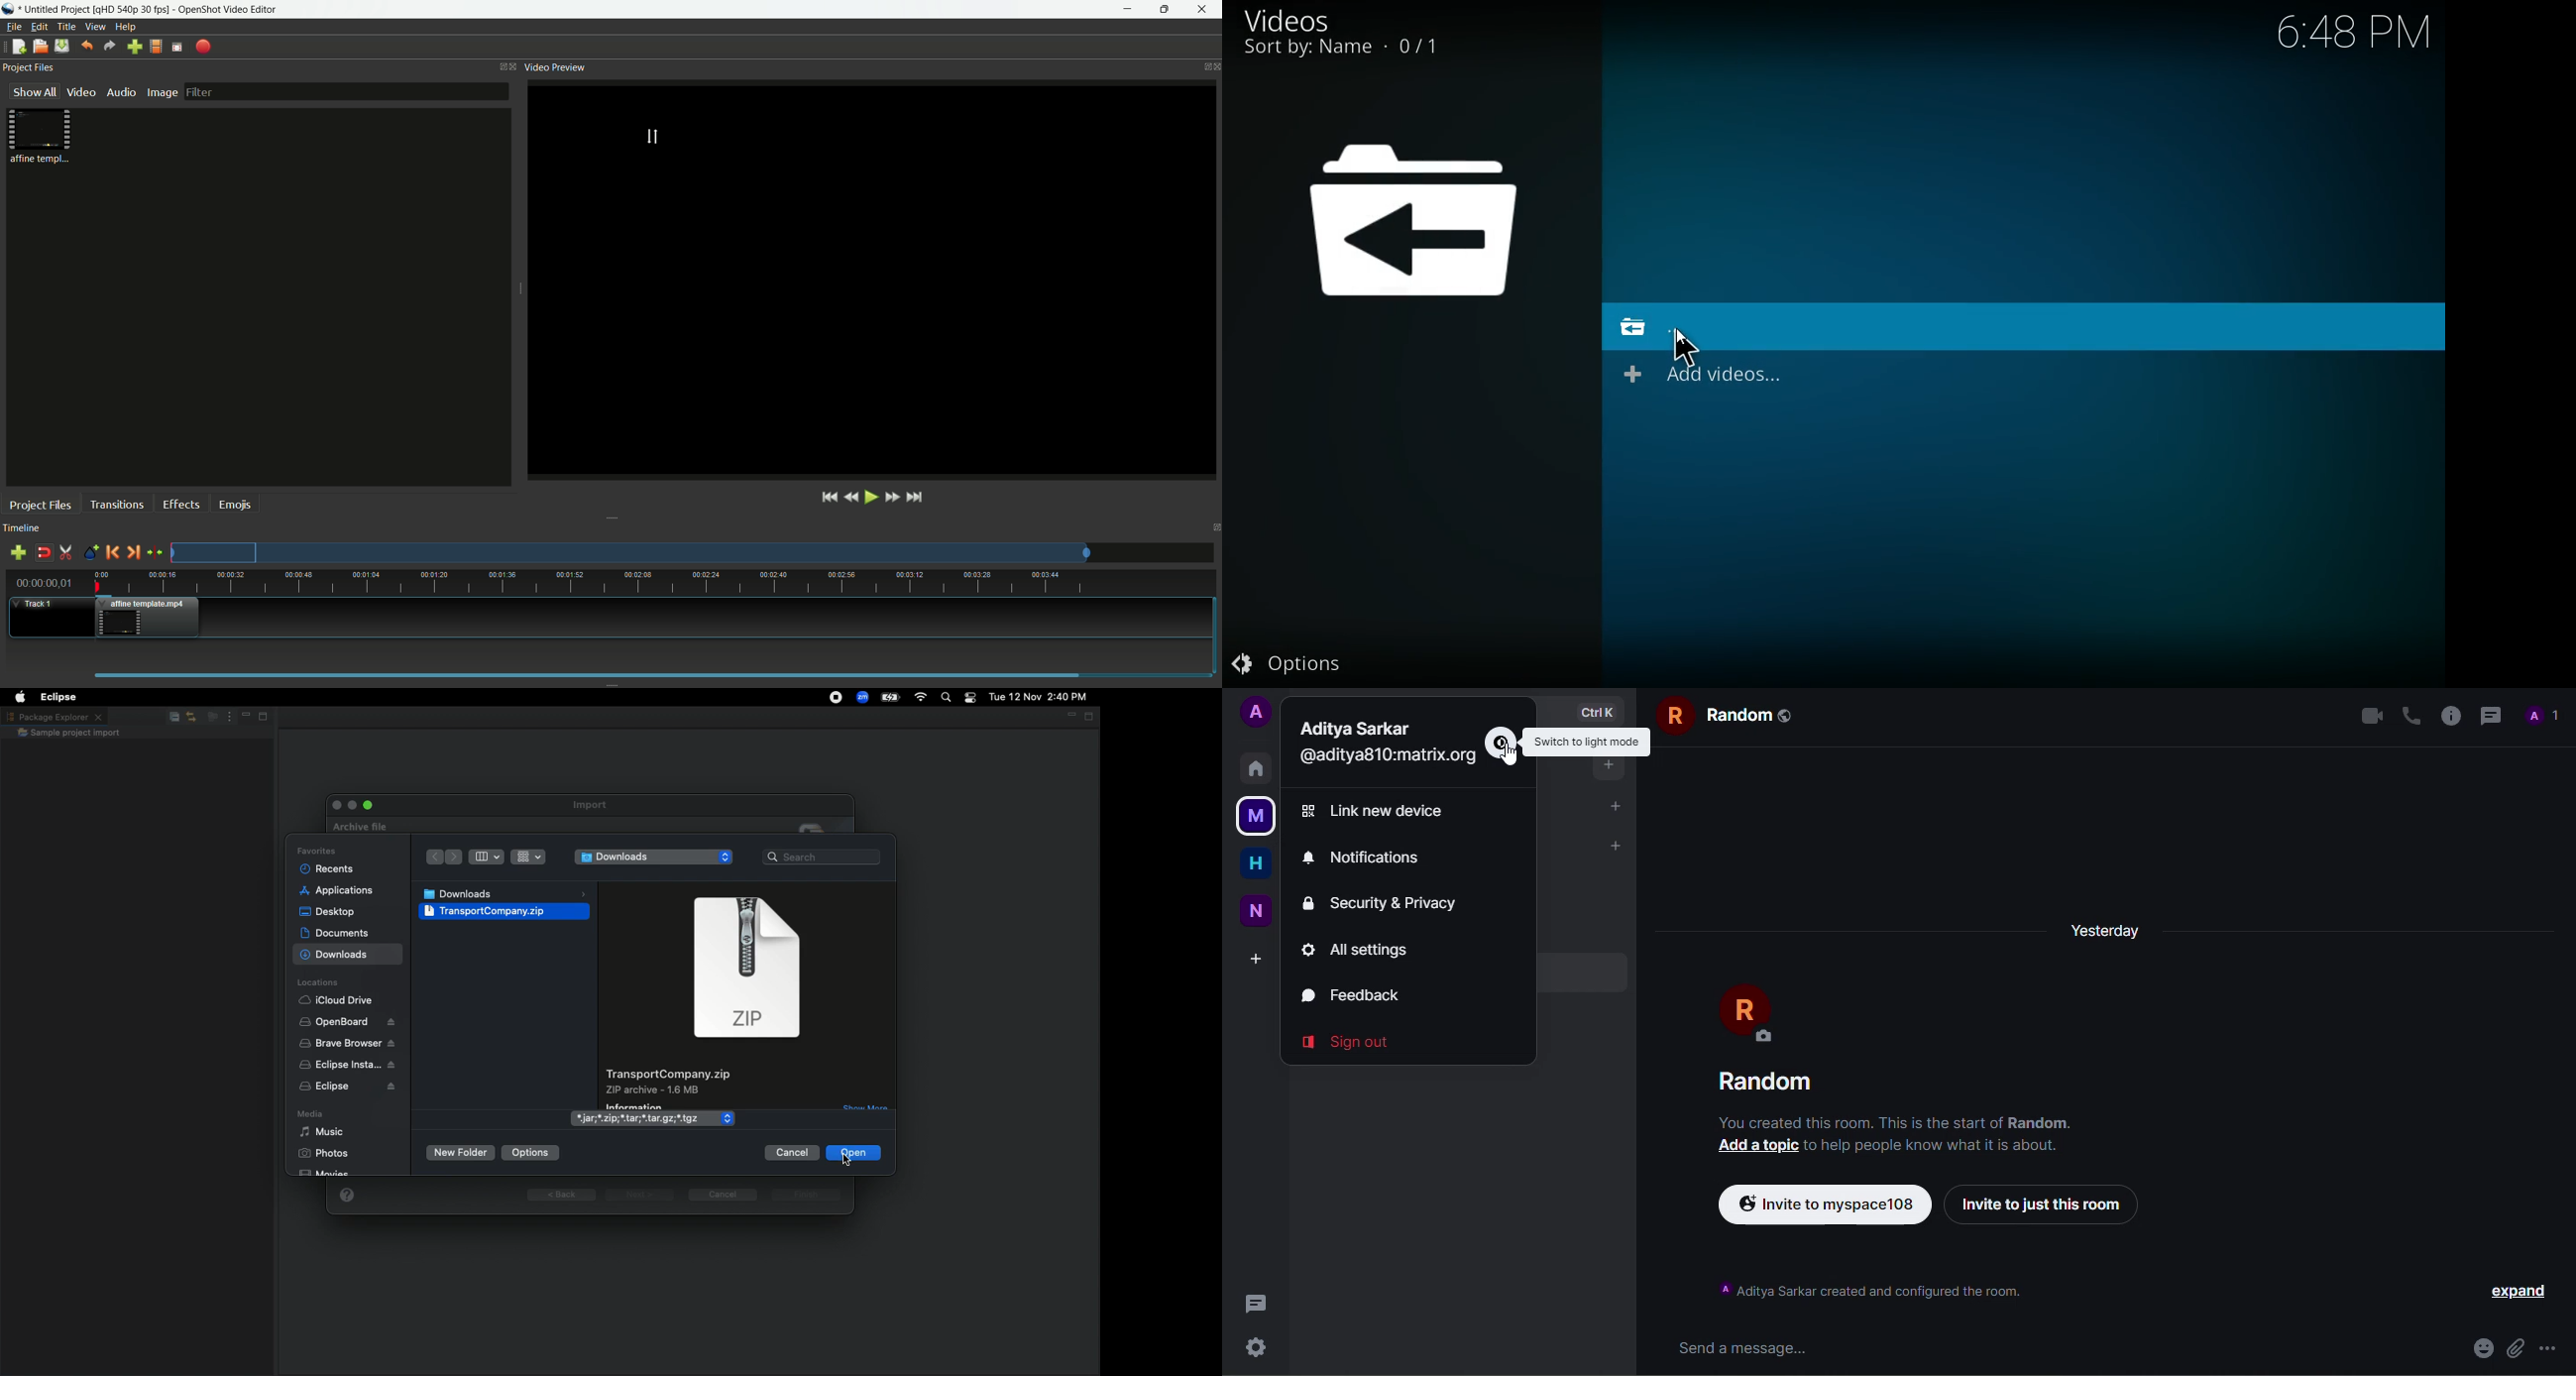  What do you see at coordinates (2371, 715) in the screenshot?
I see `video call` at bounding box center [2371, 715].